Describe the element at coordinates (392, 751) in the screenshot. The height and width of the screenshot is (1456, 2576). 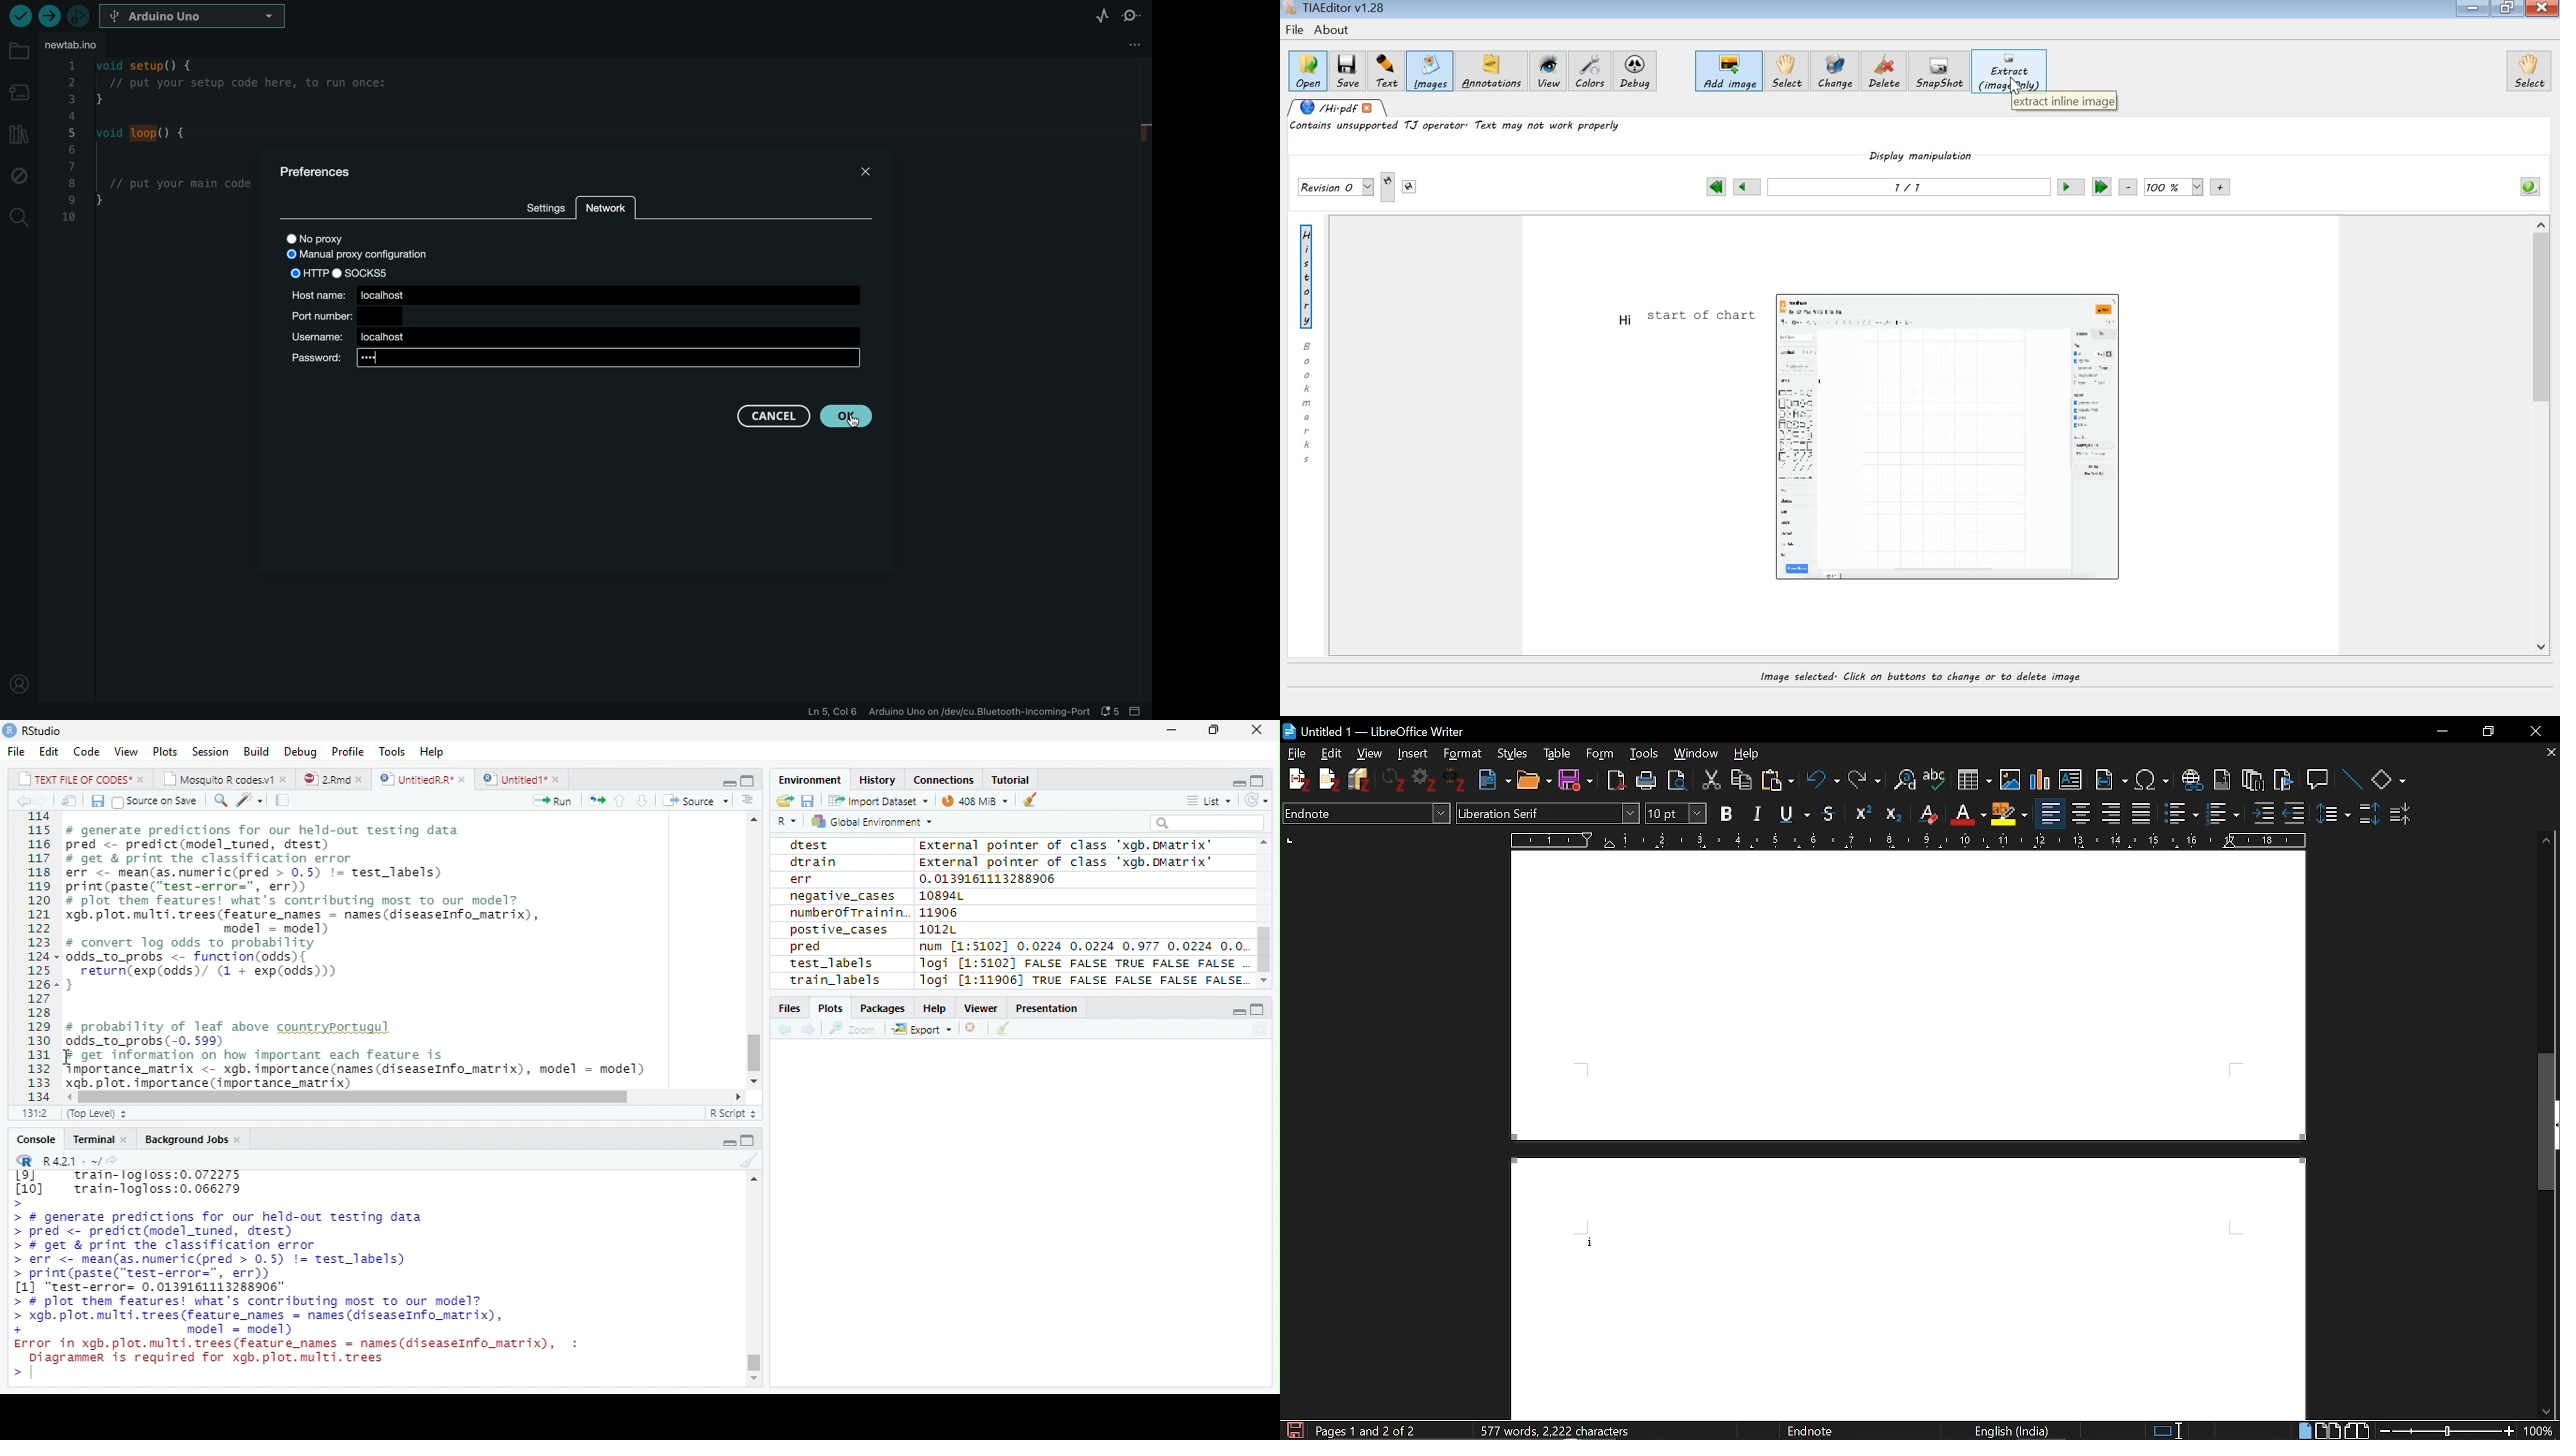
I see `Tools` at that location.